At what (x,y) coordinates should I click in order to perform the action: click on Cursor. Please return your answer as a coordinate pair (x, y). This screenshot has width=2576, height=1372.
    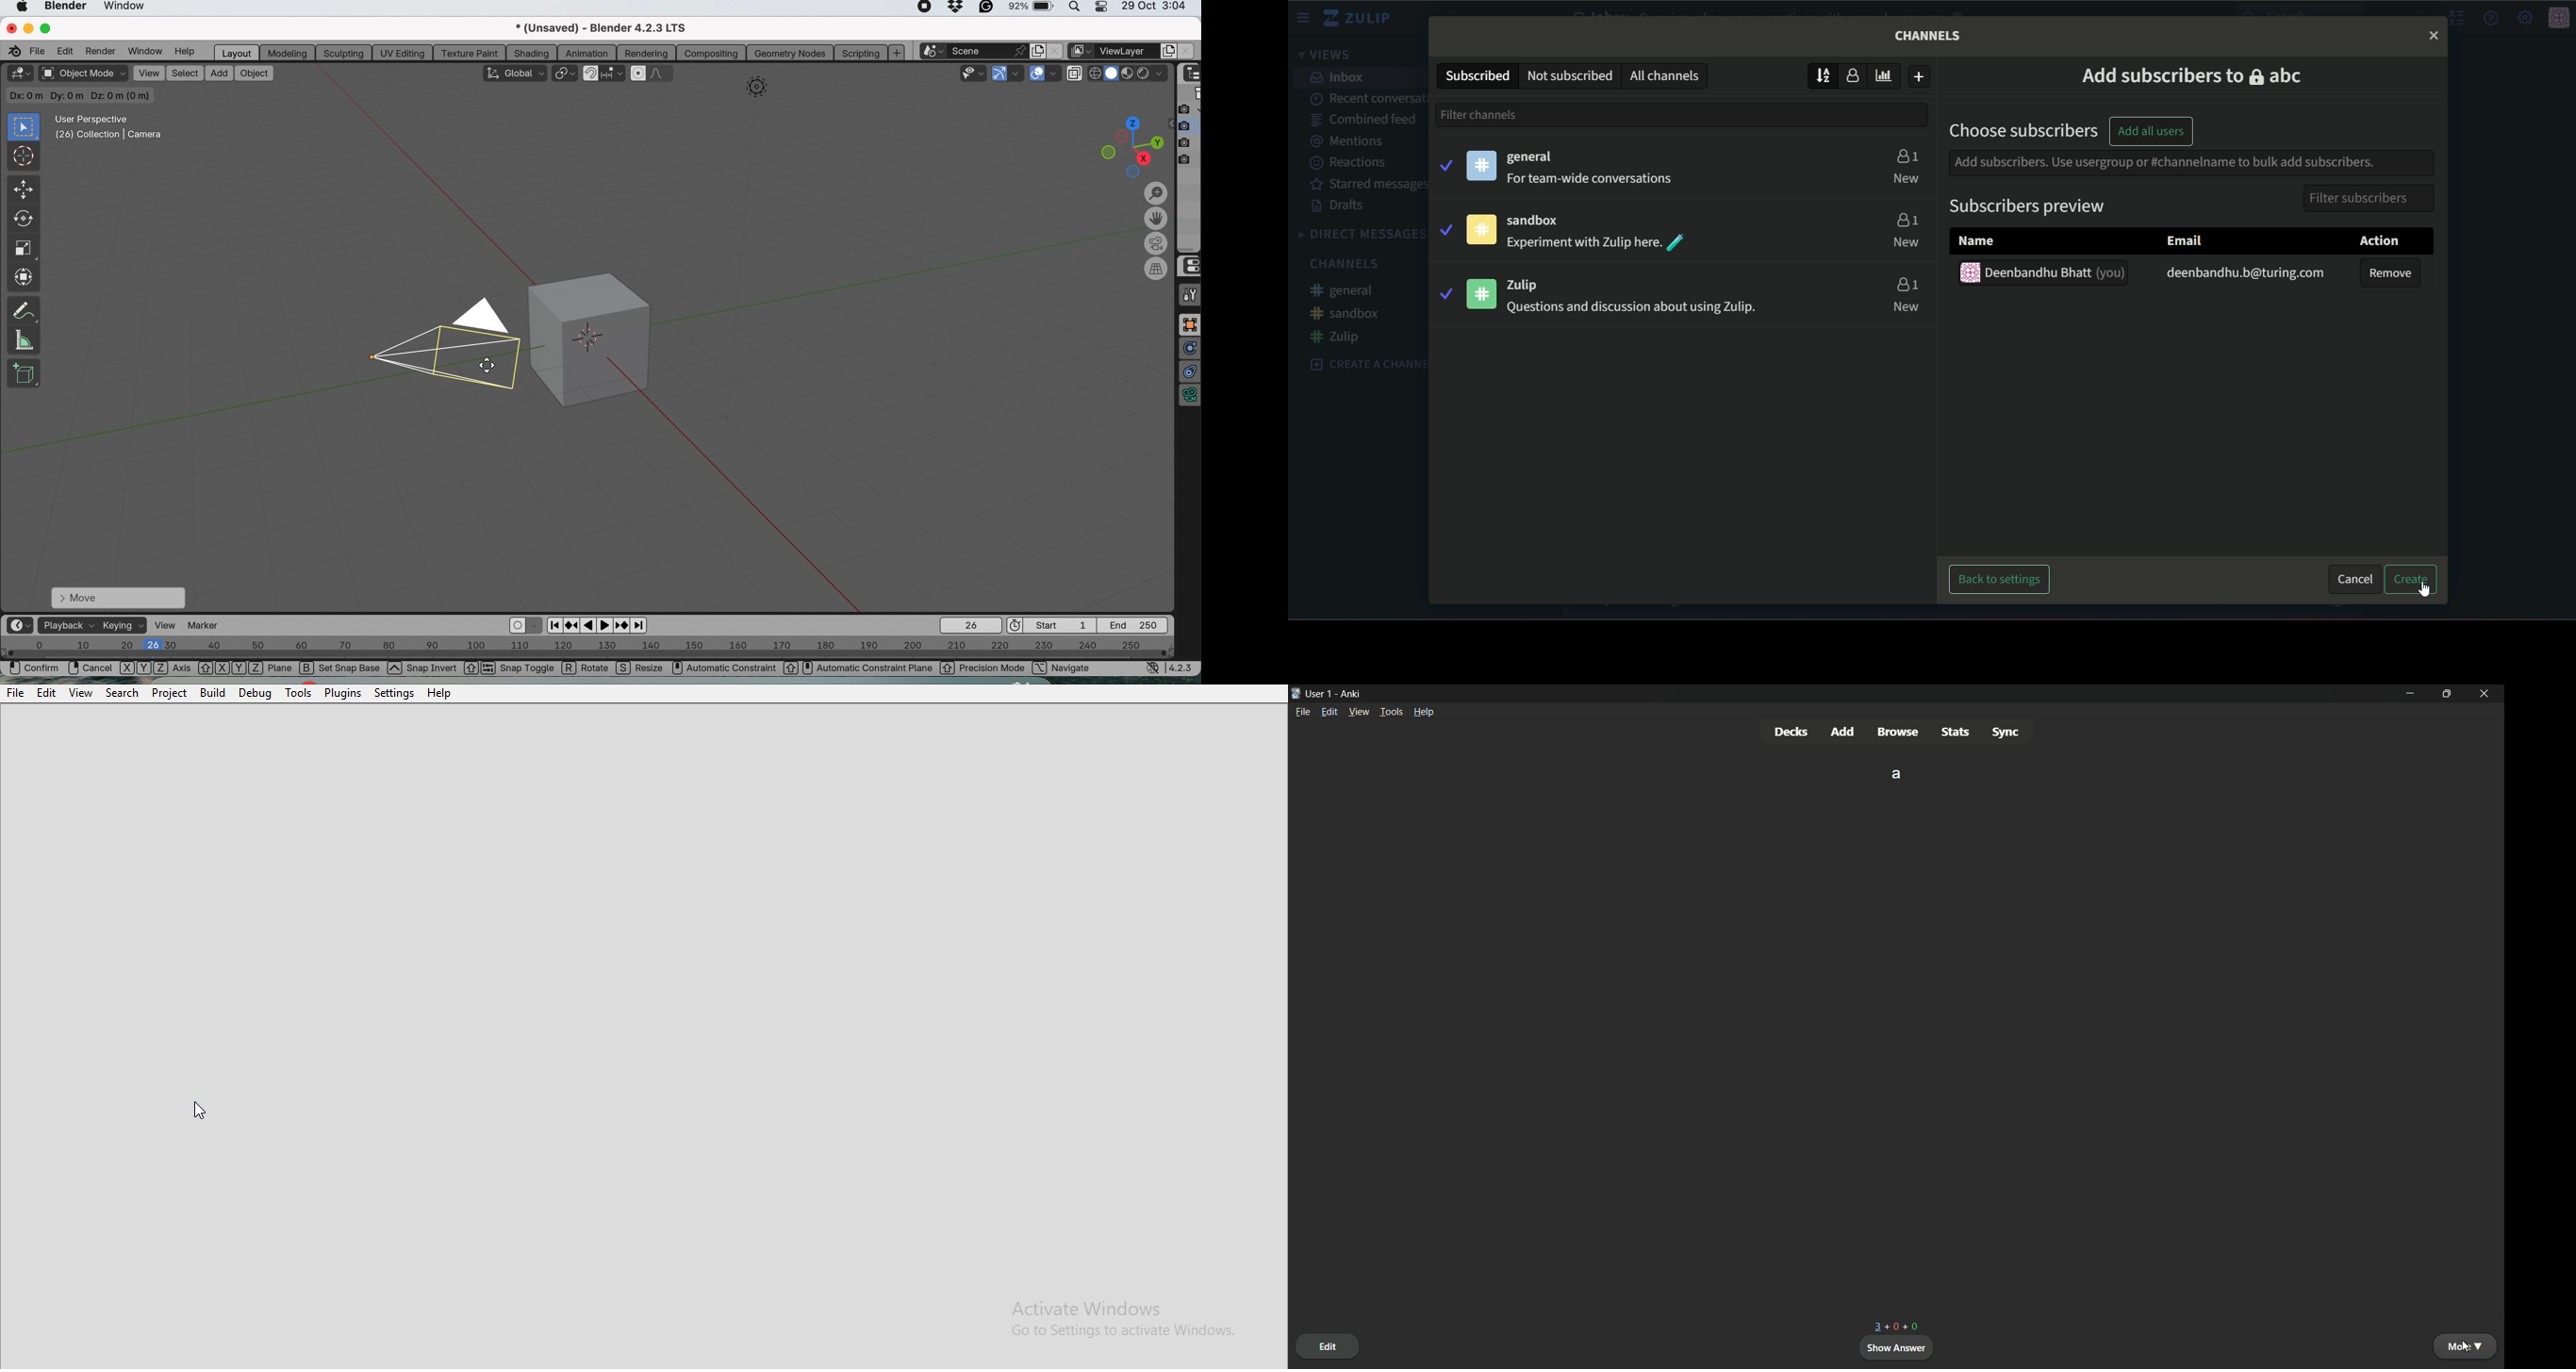
    Looking at the image, I should click on (2423, 589).